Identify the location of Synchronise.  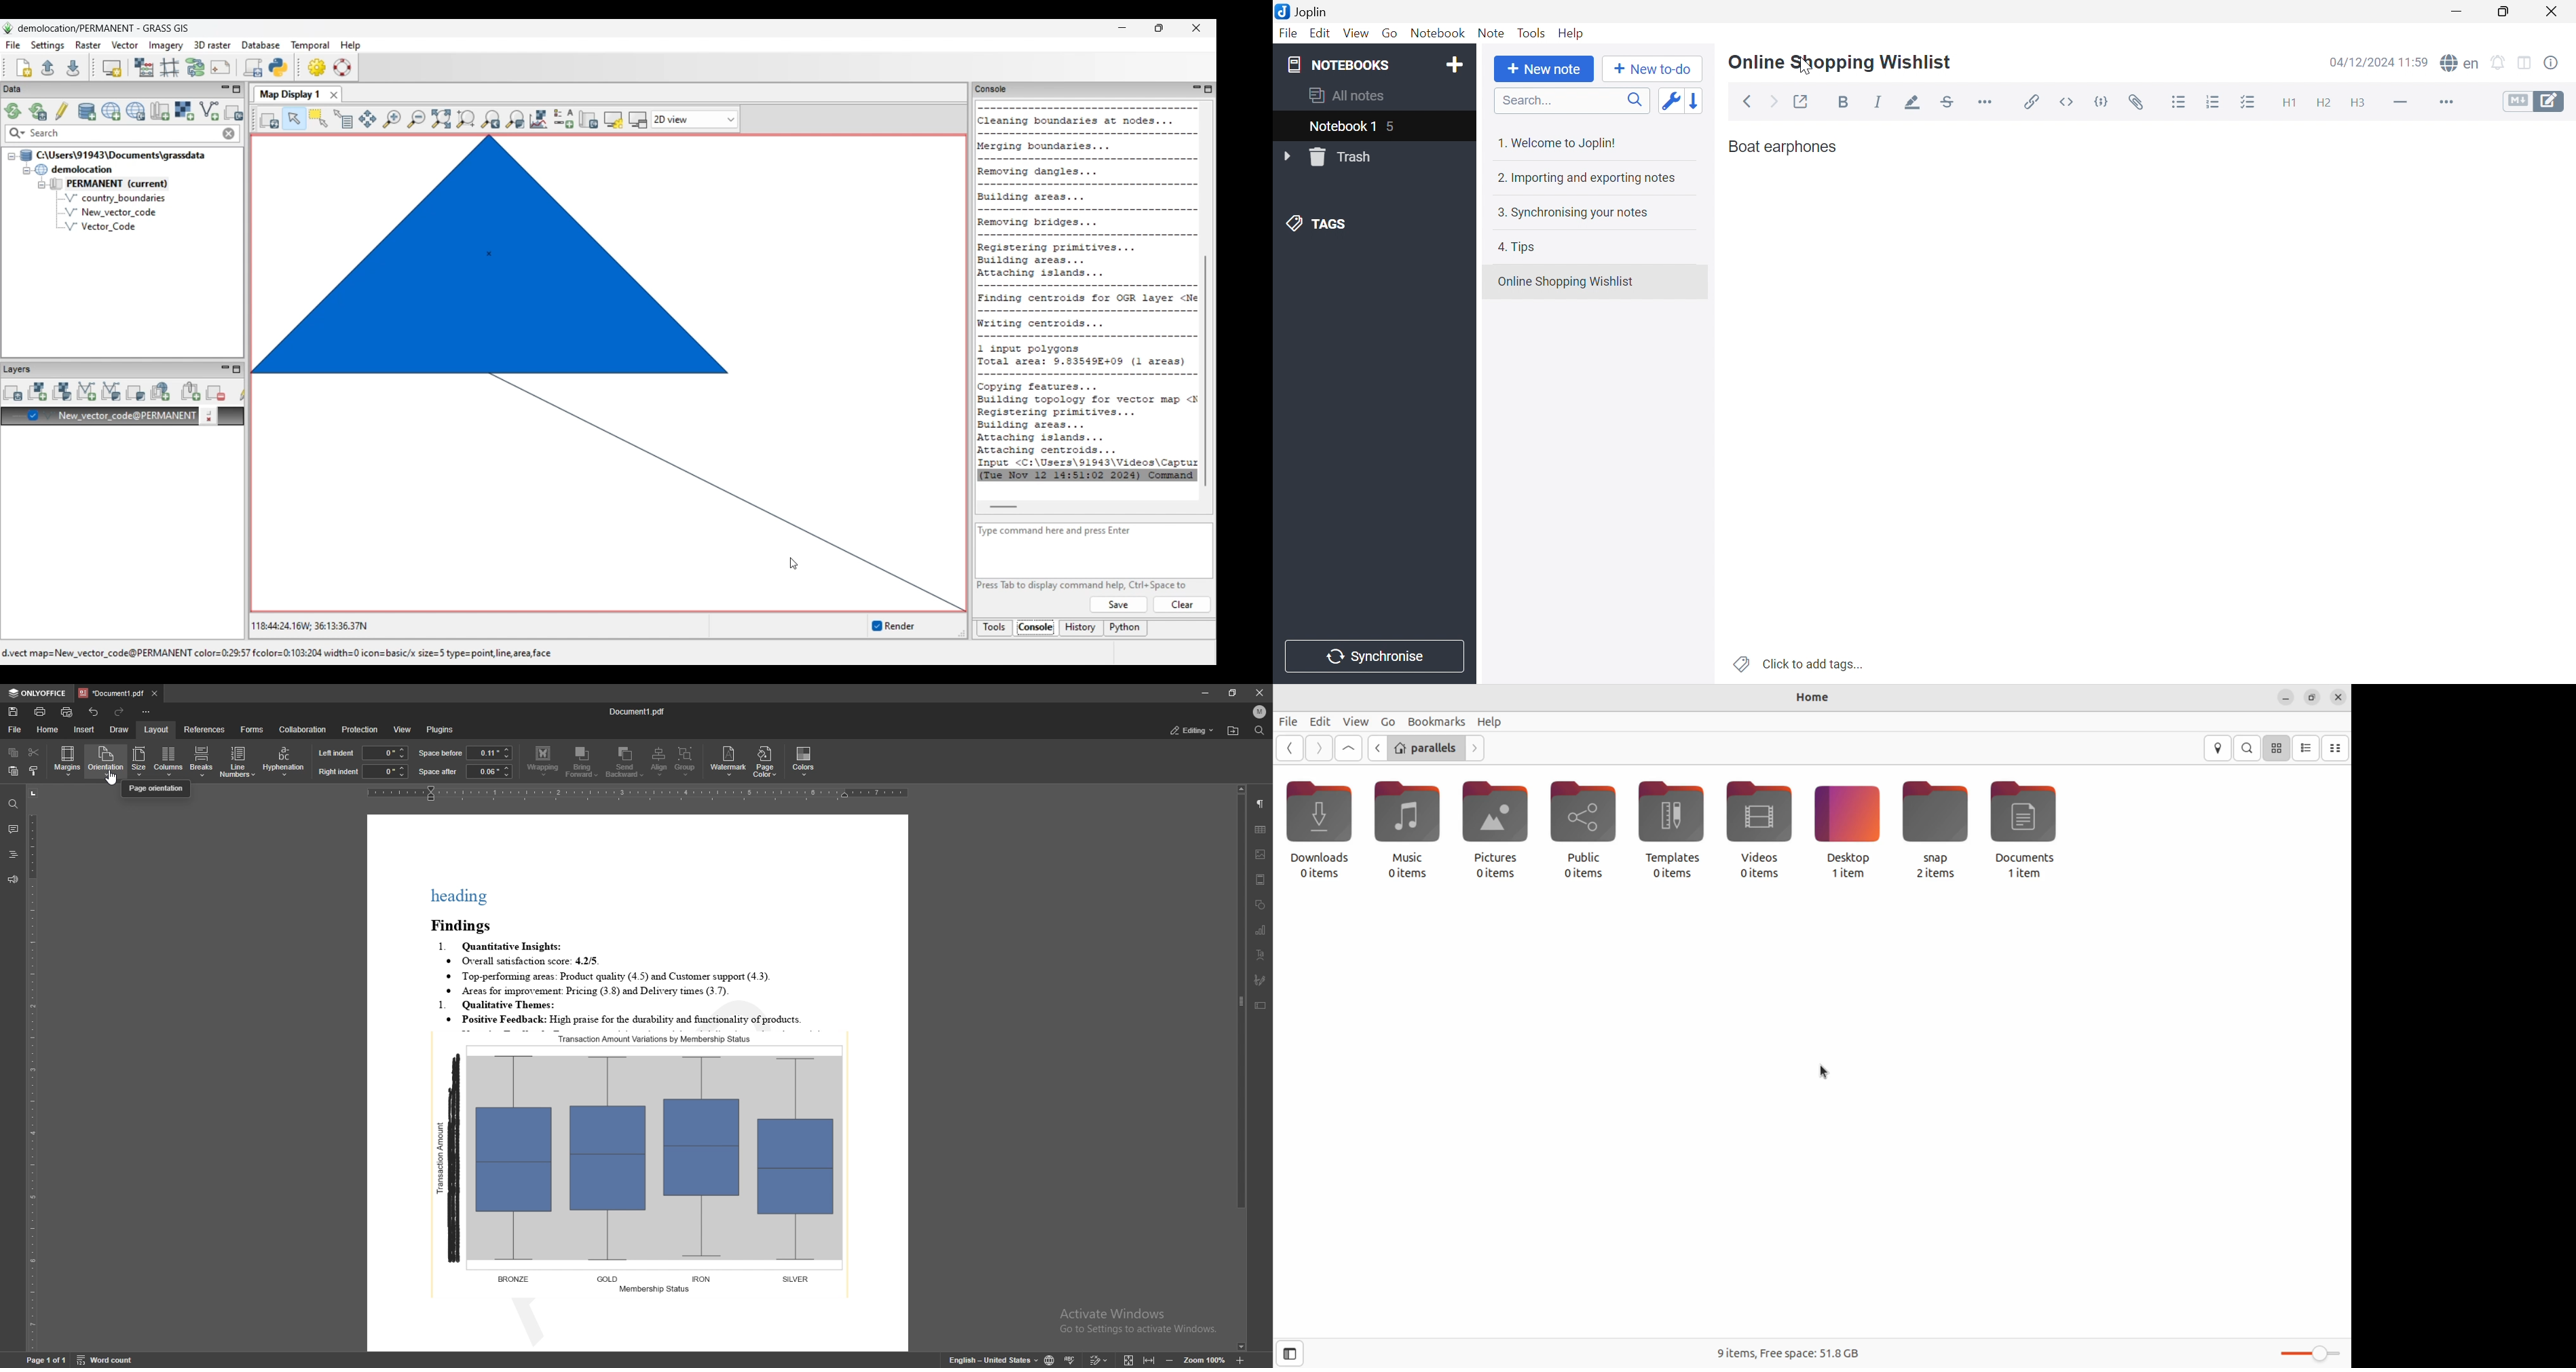
(1374, 657).